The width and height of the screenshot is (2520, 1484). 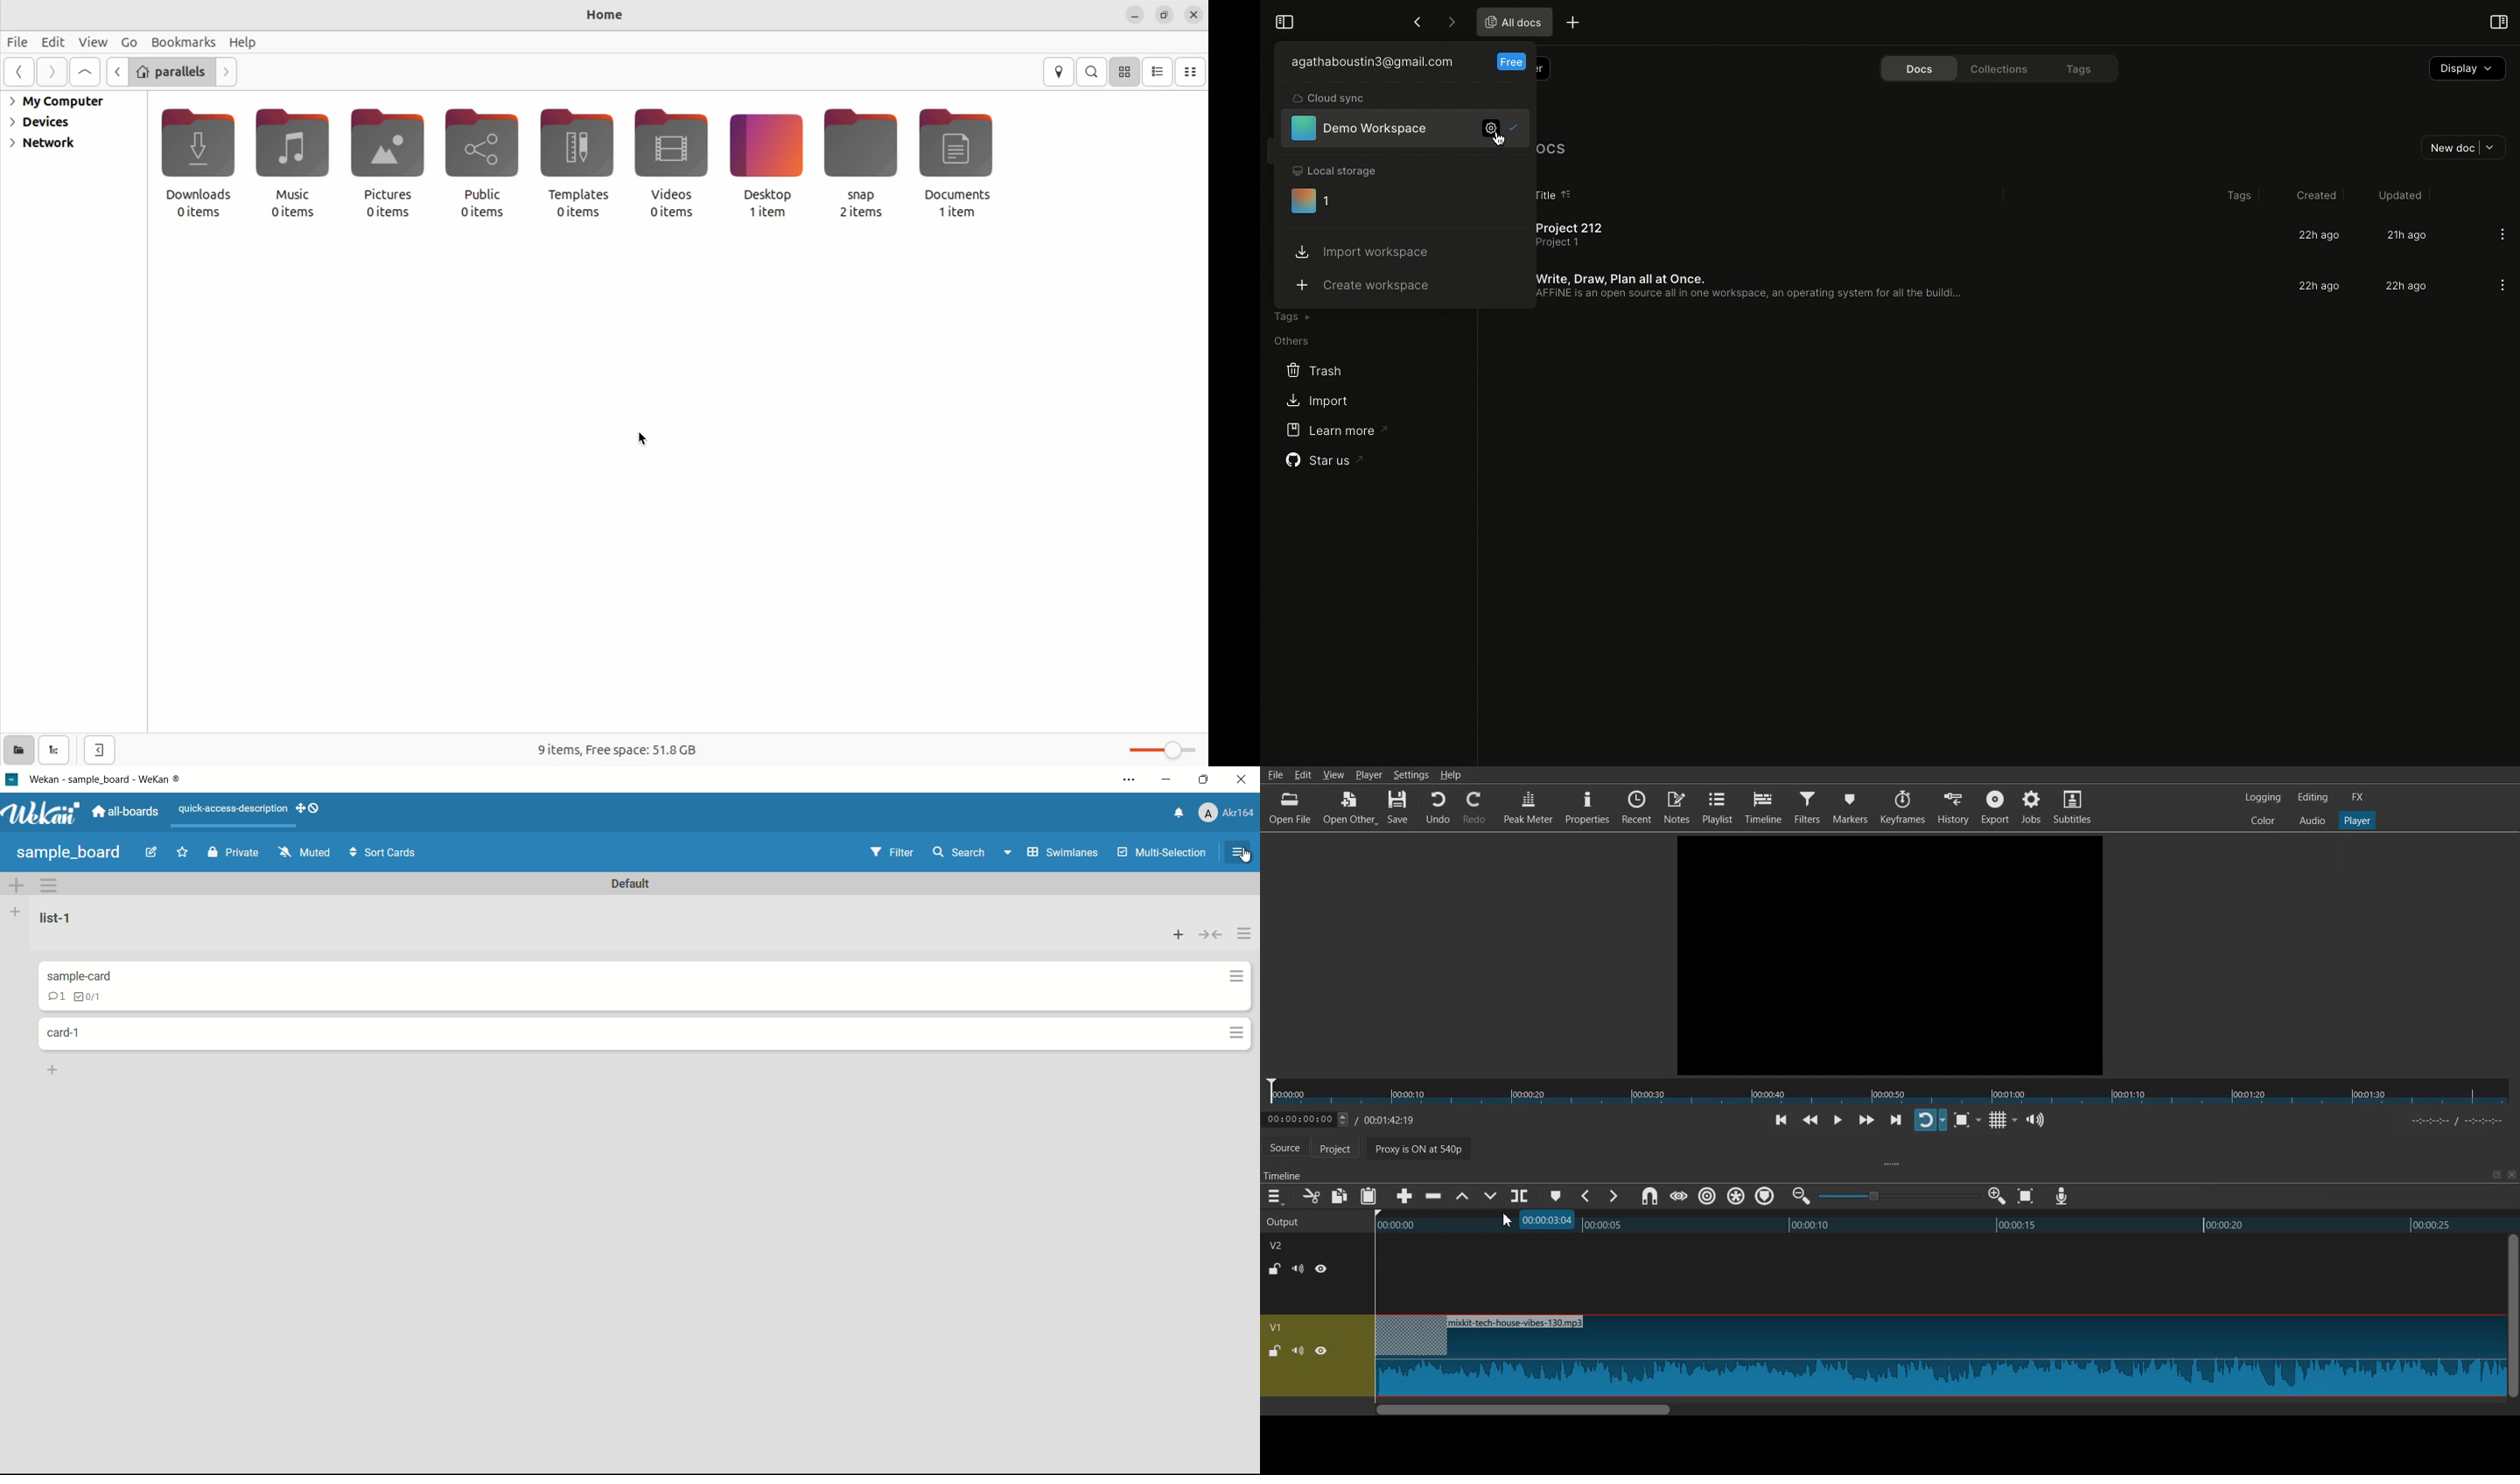 What do you see at coordinates (1292, 808) in the screenshot?
I see `Open File` at bounding box center [1292, 808].